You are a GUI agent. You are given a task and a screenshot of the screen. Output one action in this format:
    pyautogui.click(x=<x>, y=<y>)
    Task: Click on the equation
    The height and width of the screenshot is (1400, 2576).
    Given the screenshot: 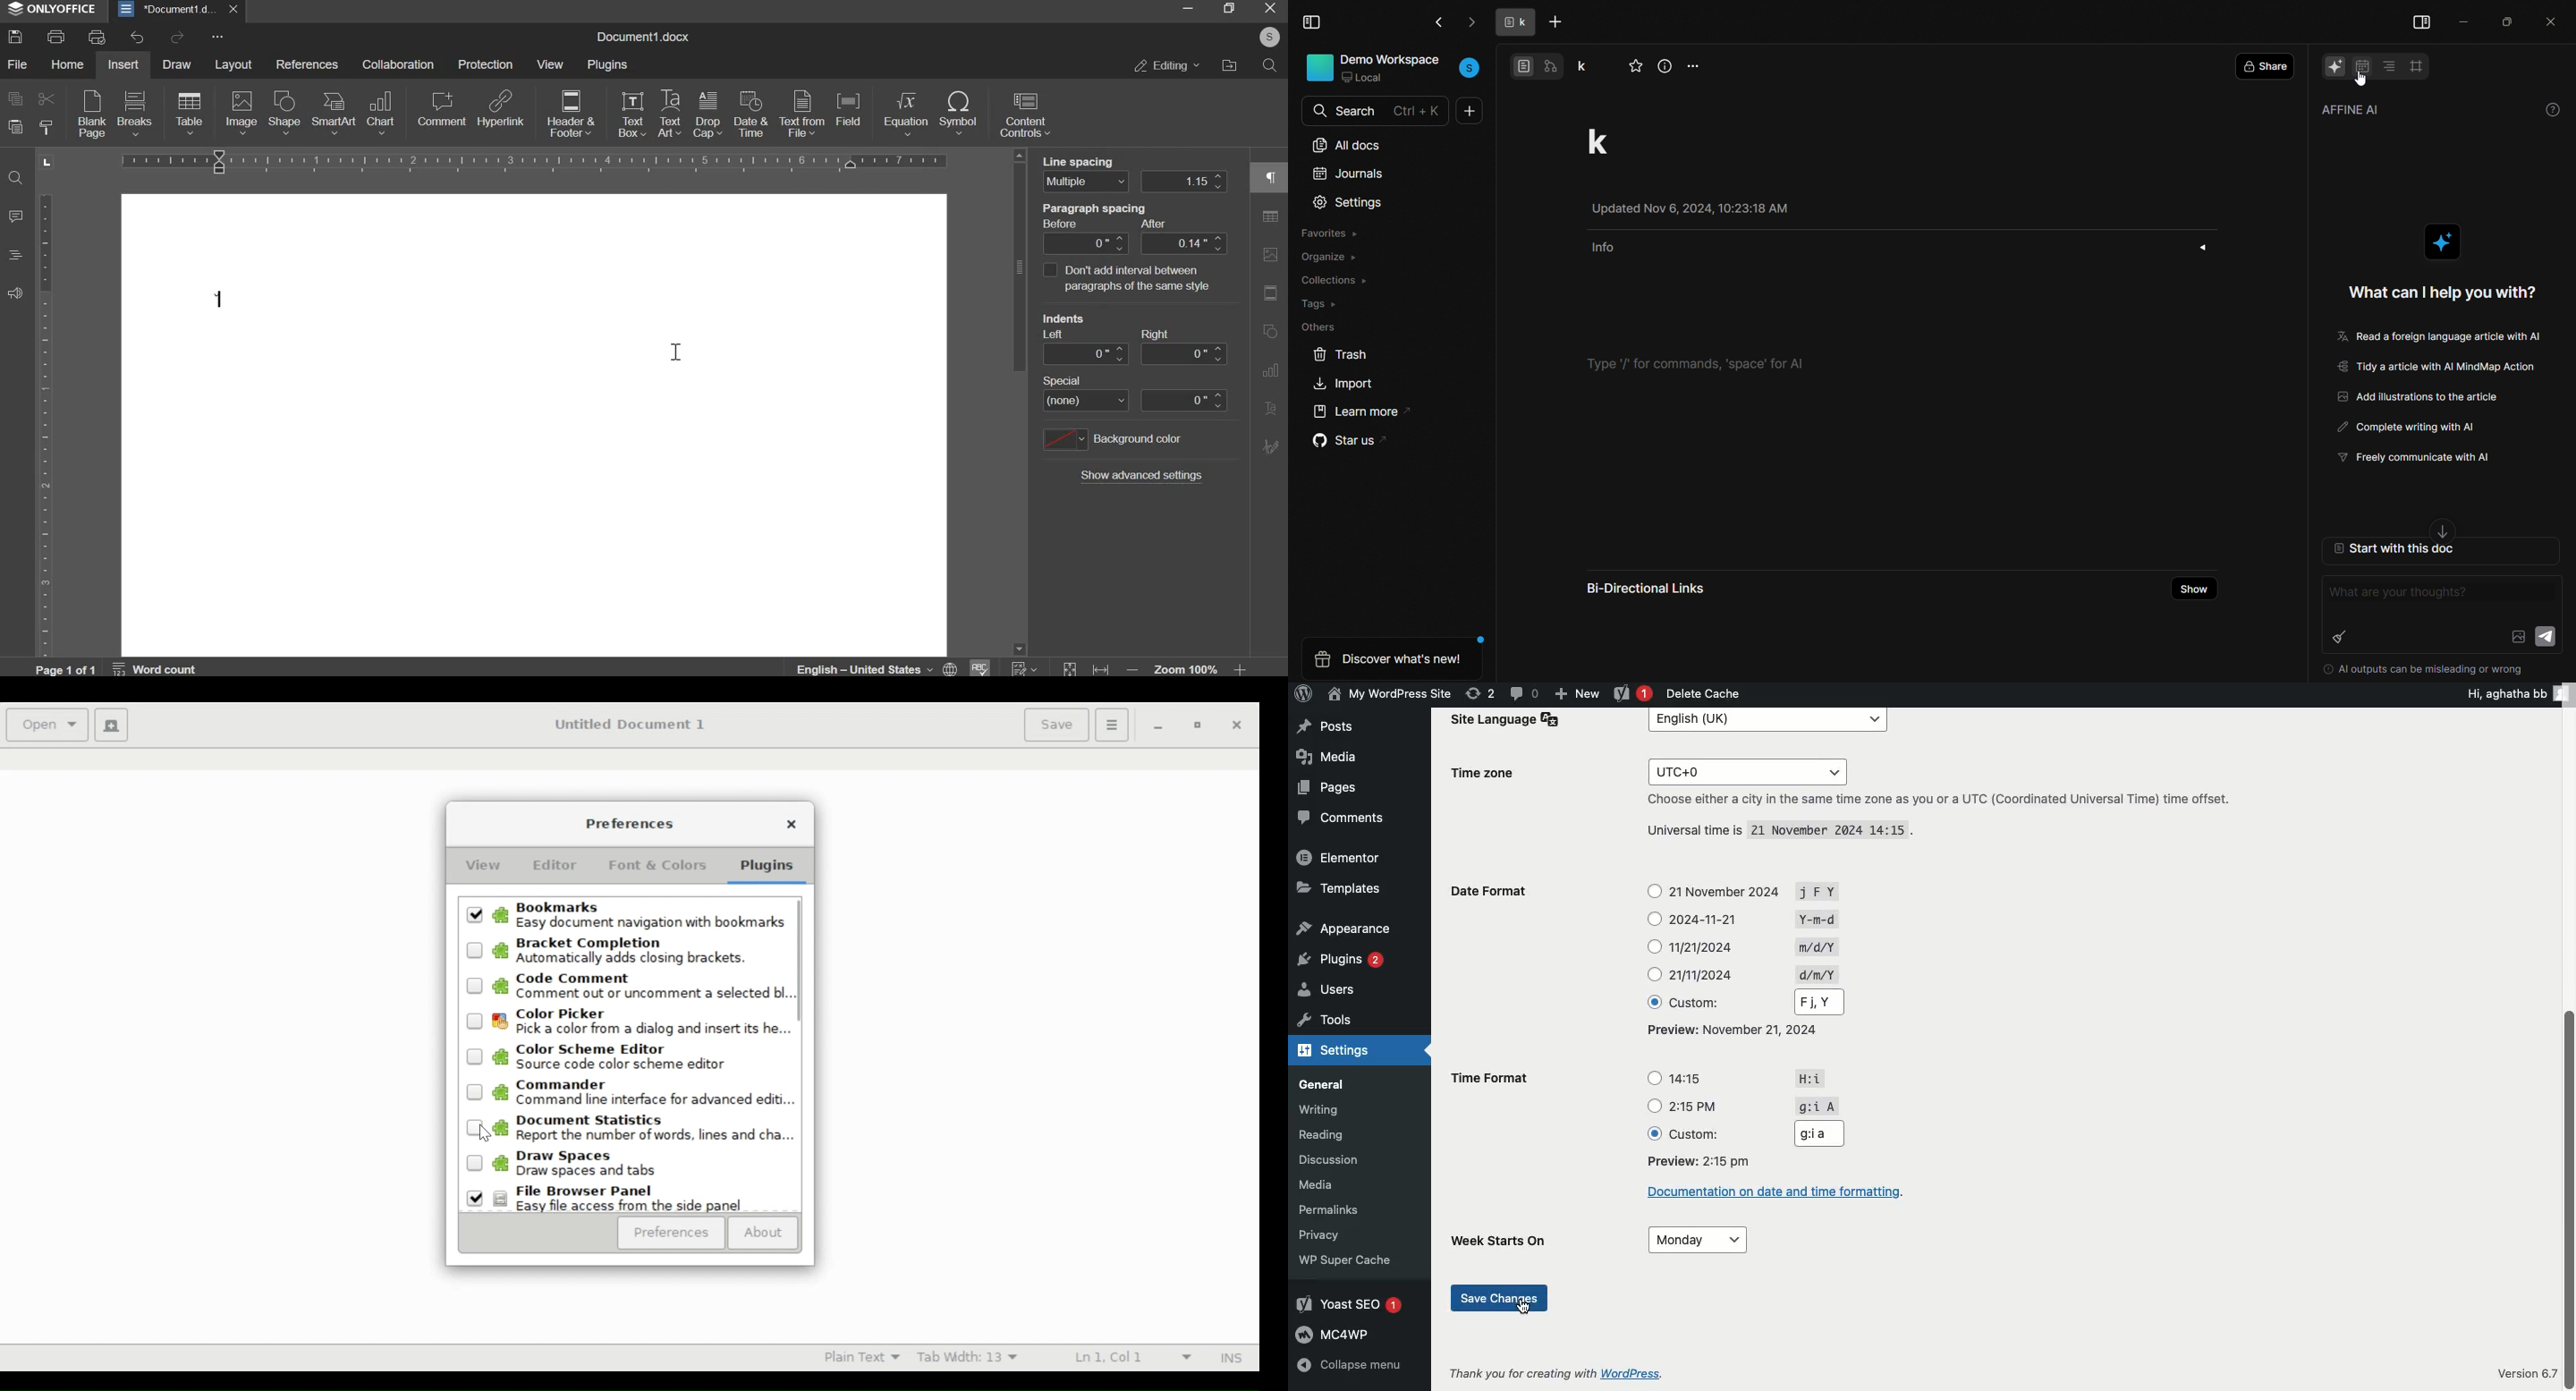 What is the action you would take?
    pyautogui.click(x=904, y=113)
    